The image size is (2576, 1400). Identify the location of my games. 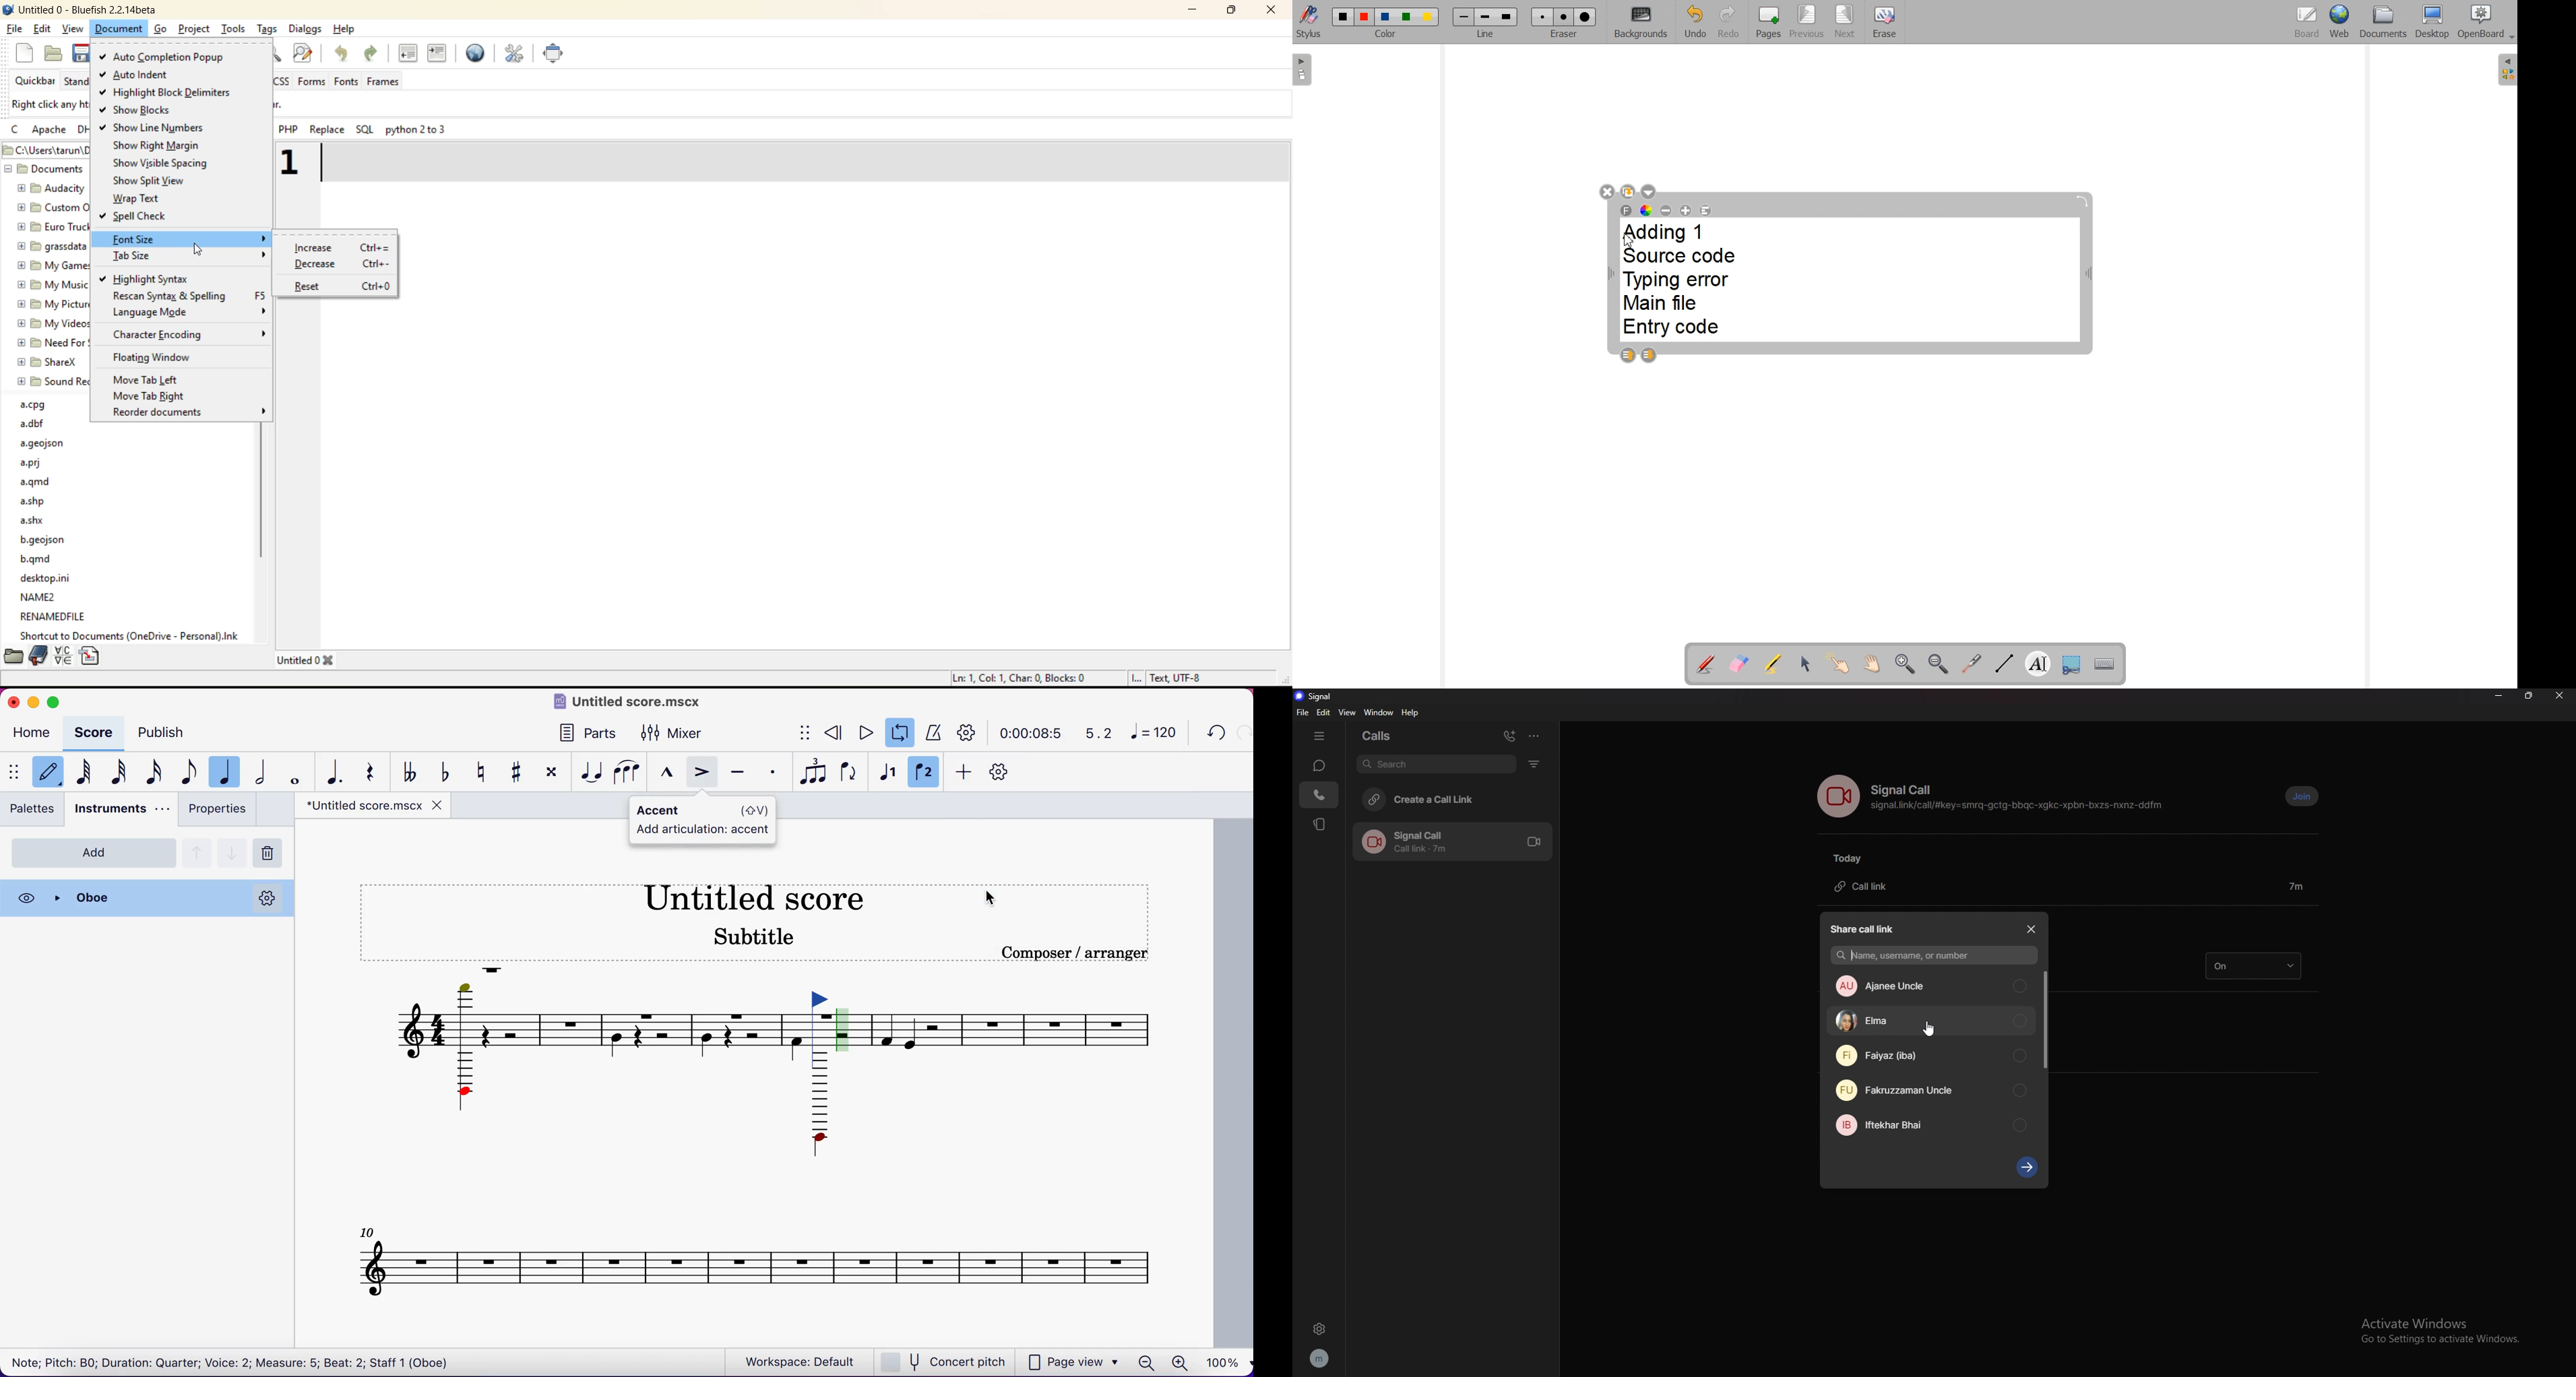
(56, 266).